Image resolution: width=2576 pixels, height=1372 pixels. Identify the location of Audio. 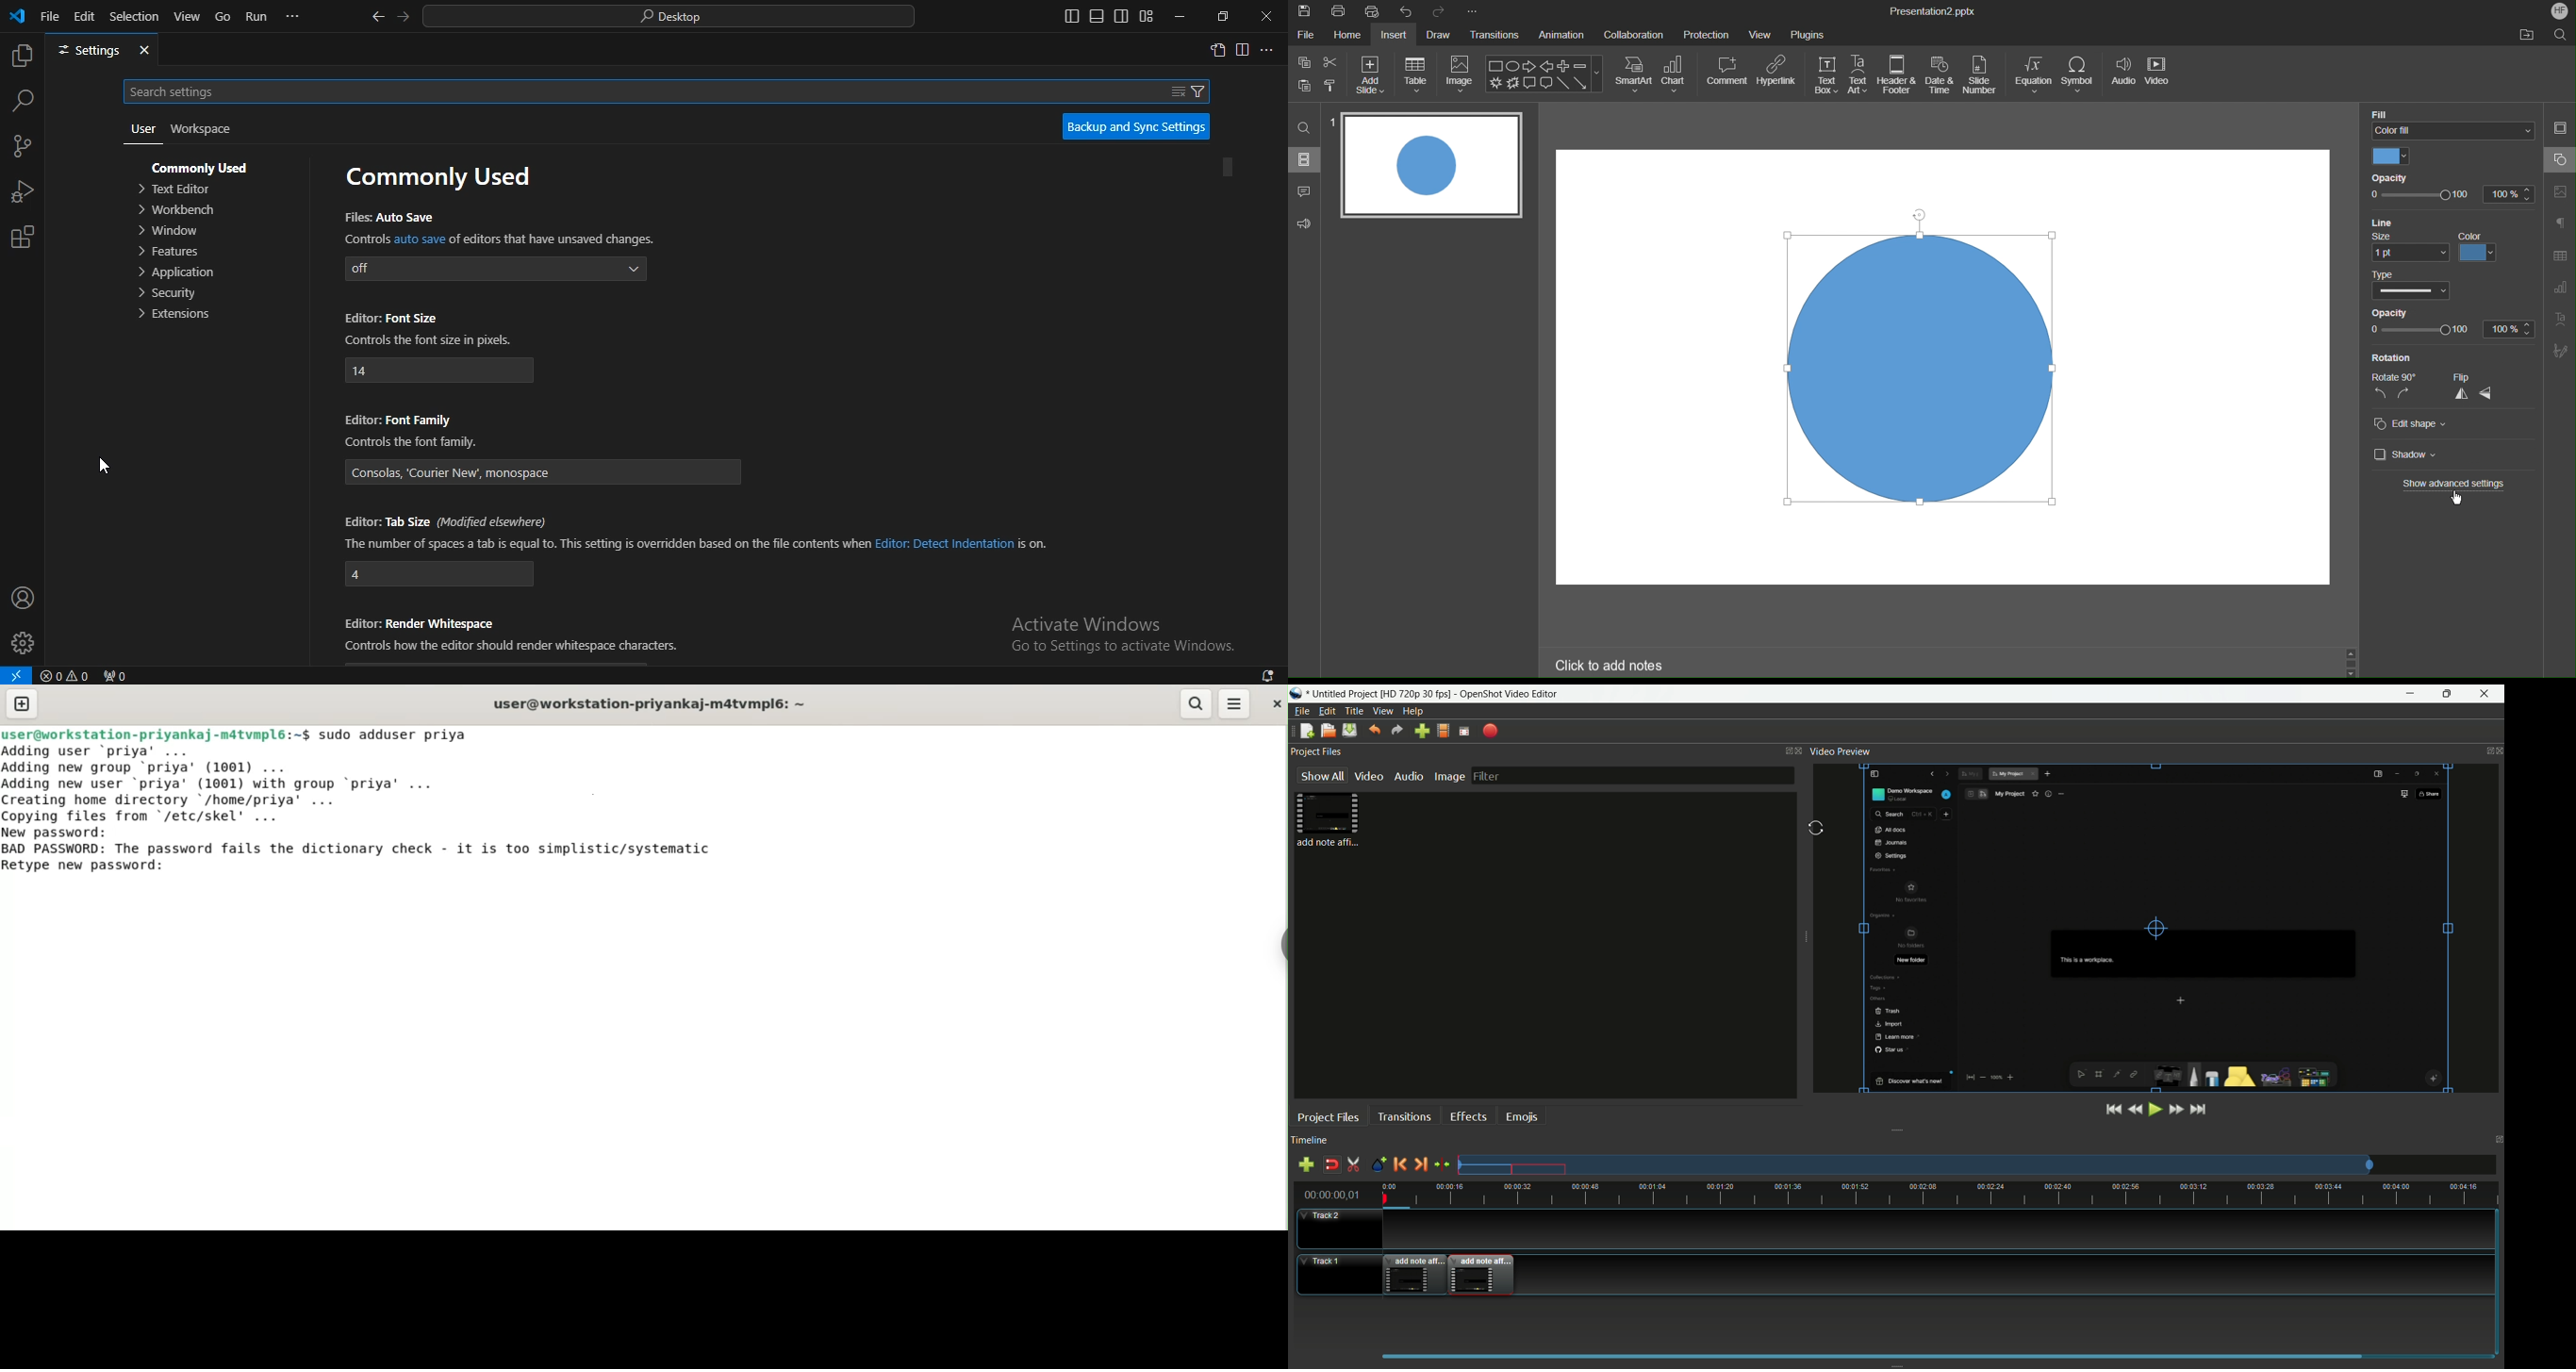
(2122, 77).